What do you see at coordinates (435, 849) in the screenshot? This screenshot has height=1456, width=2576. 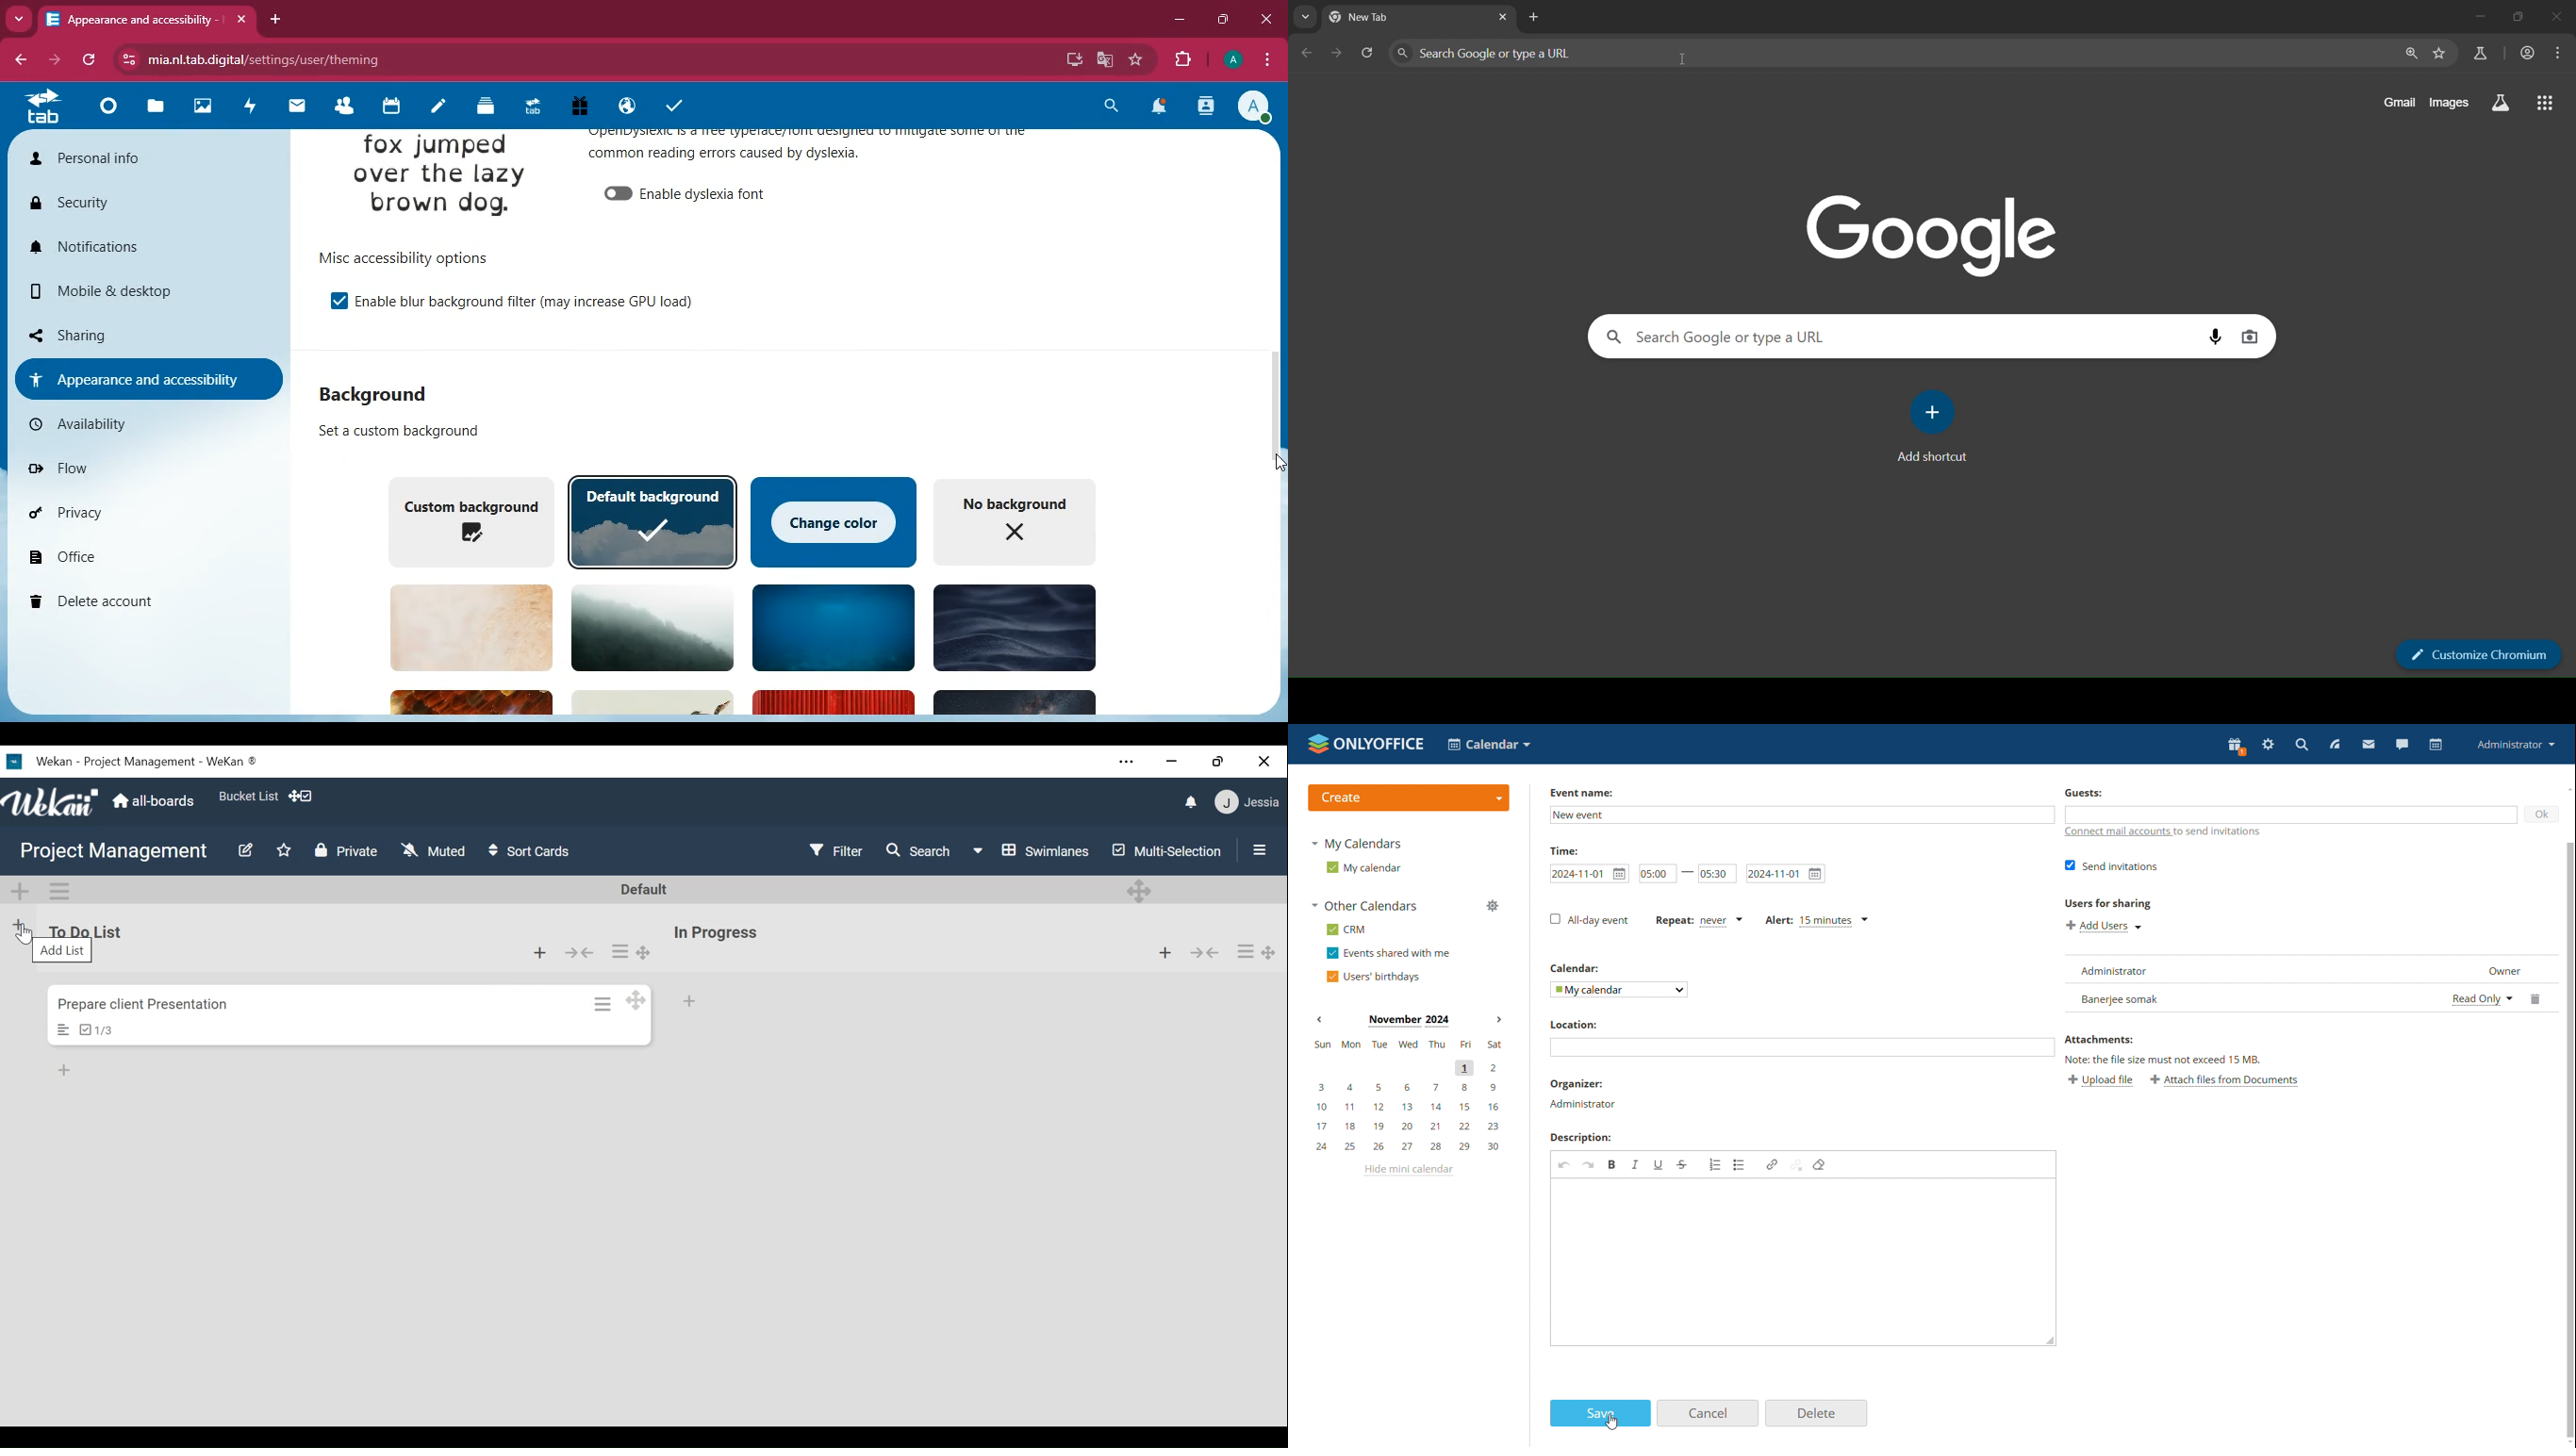 I see `Muted` at bounding box center [435, 849].